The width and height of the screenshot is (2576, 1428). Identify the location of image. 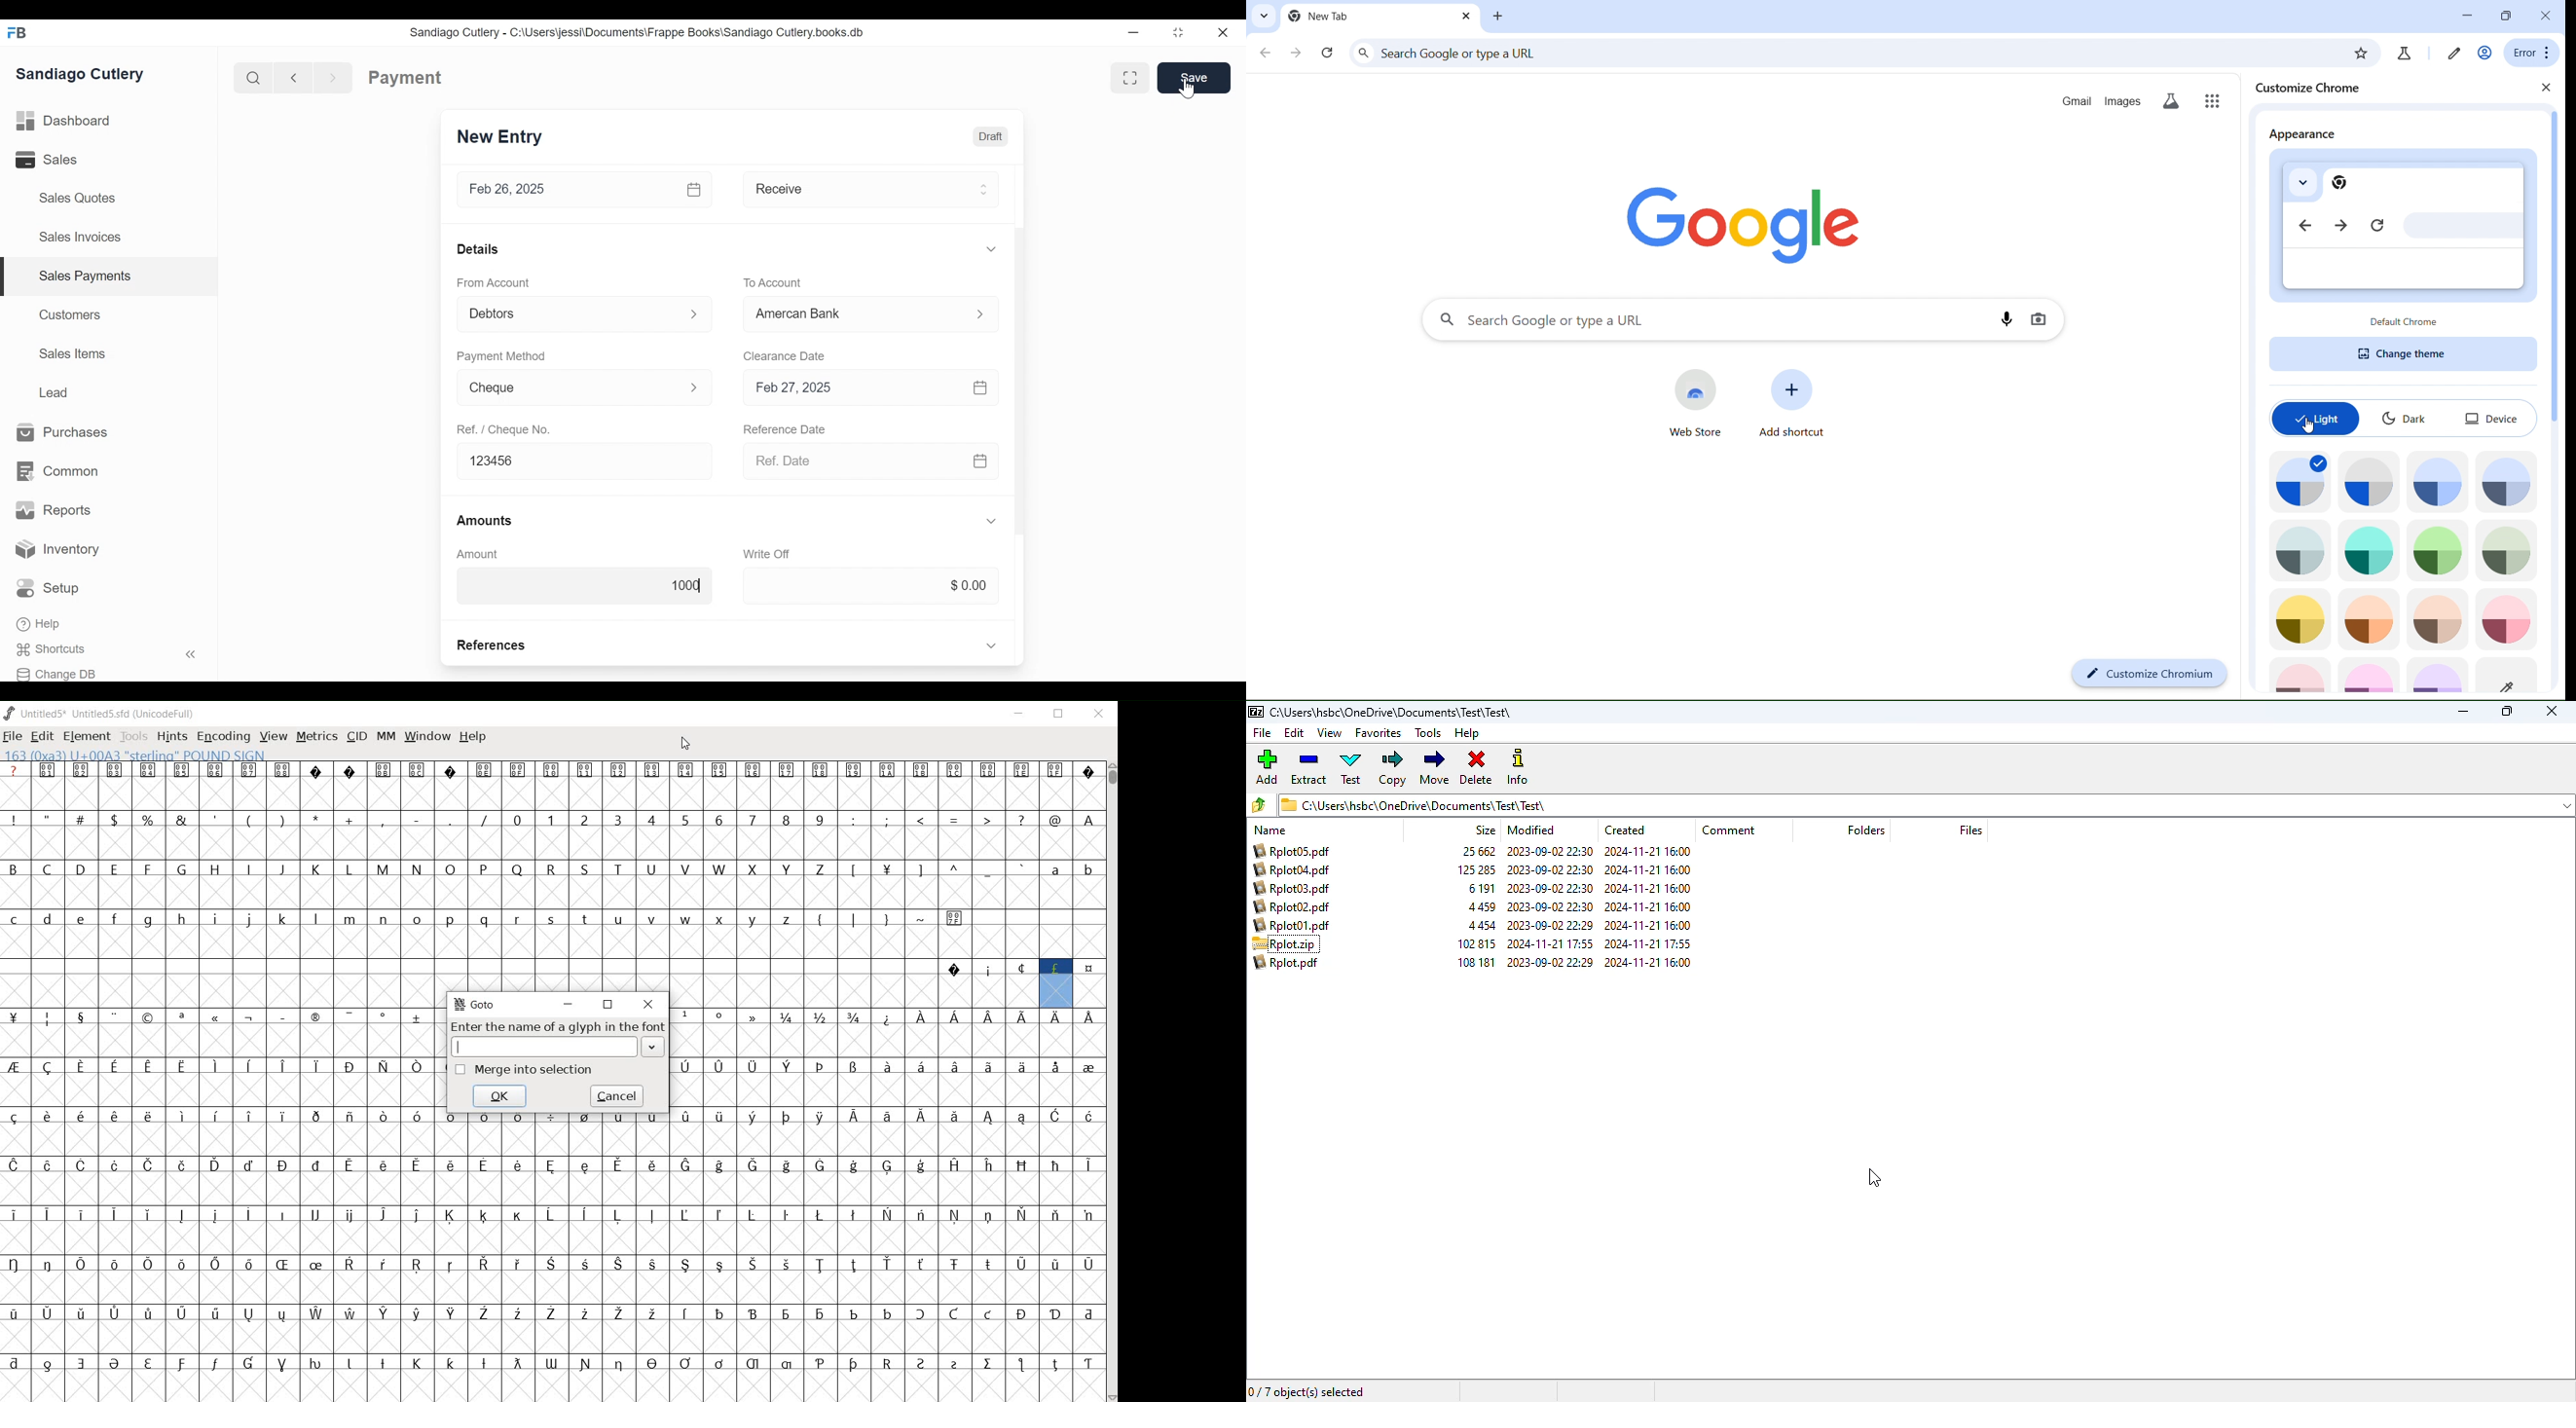
(2369, 480).